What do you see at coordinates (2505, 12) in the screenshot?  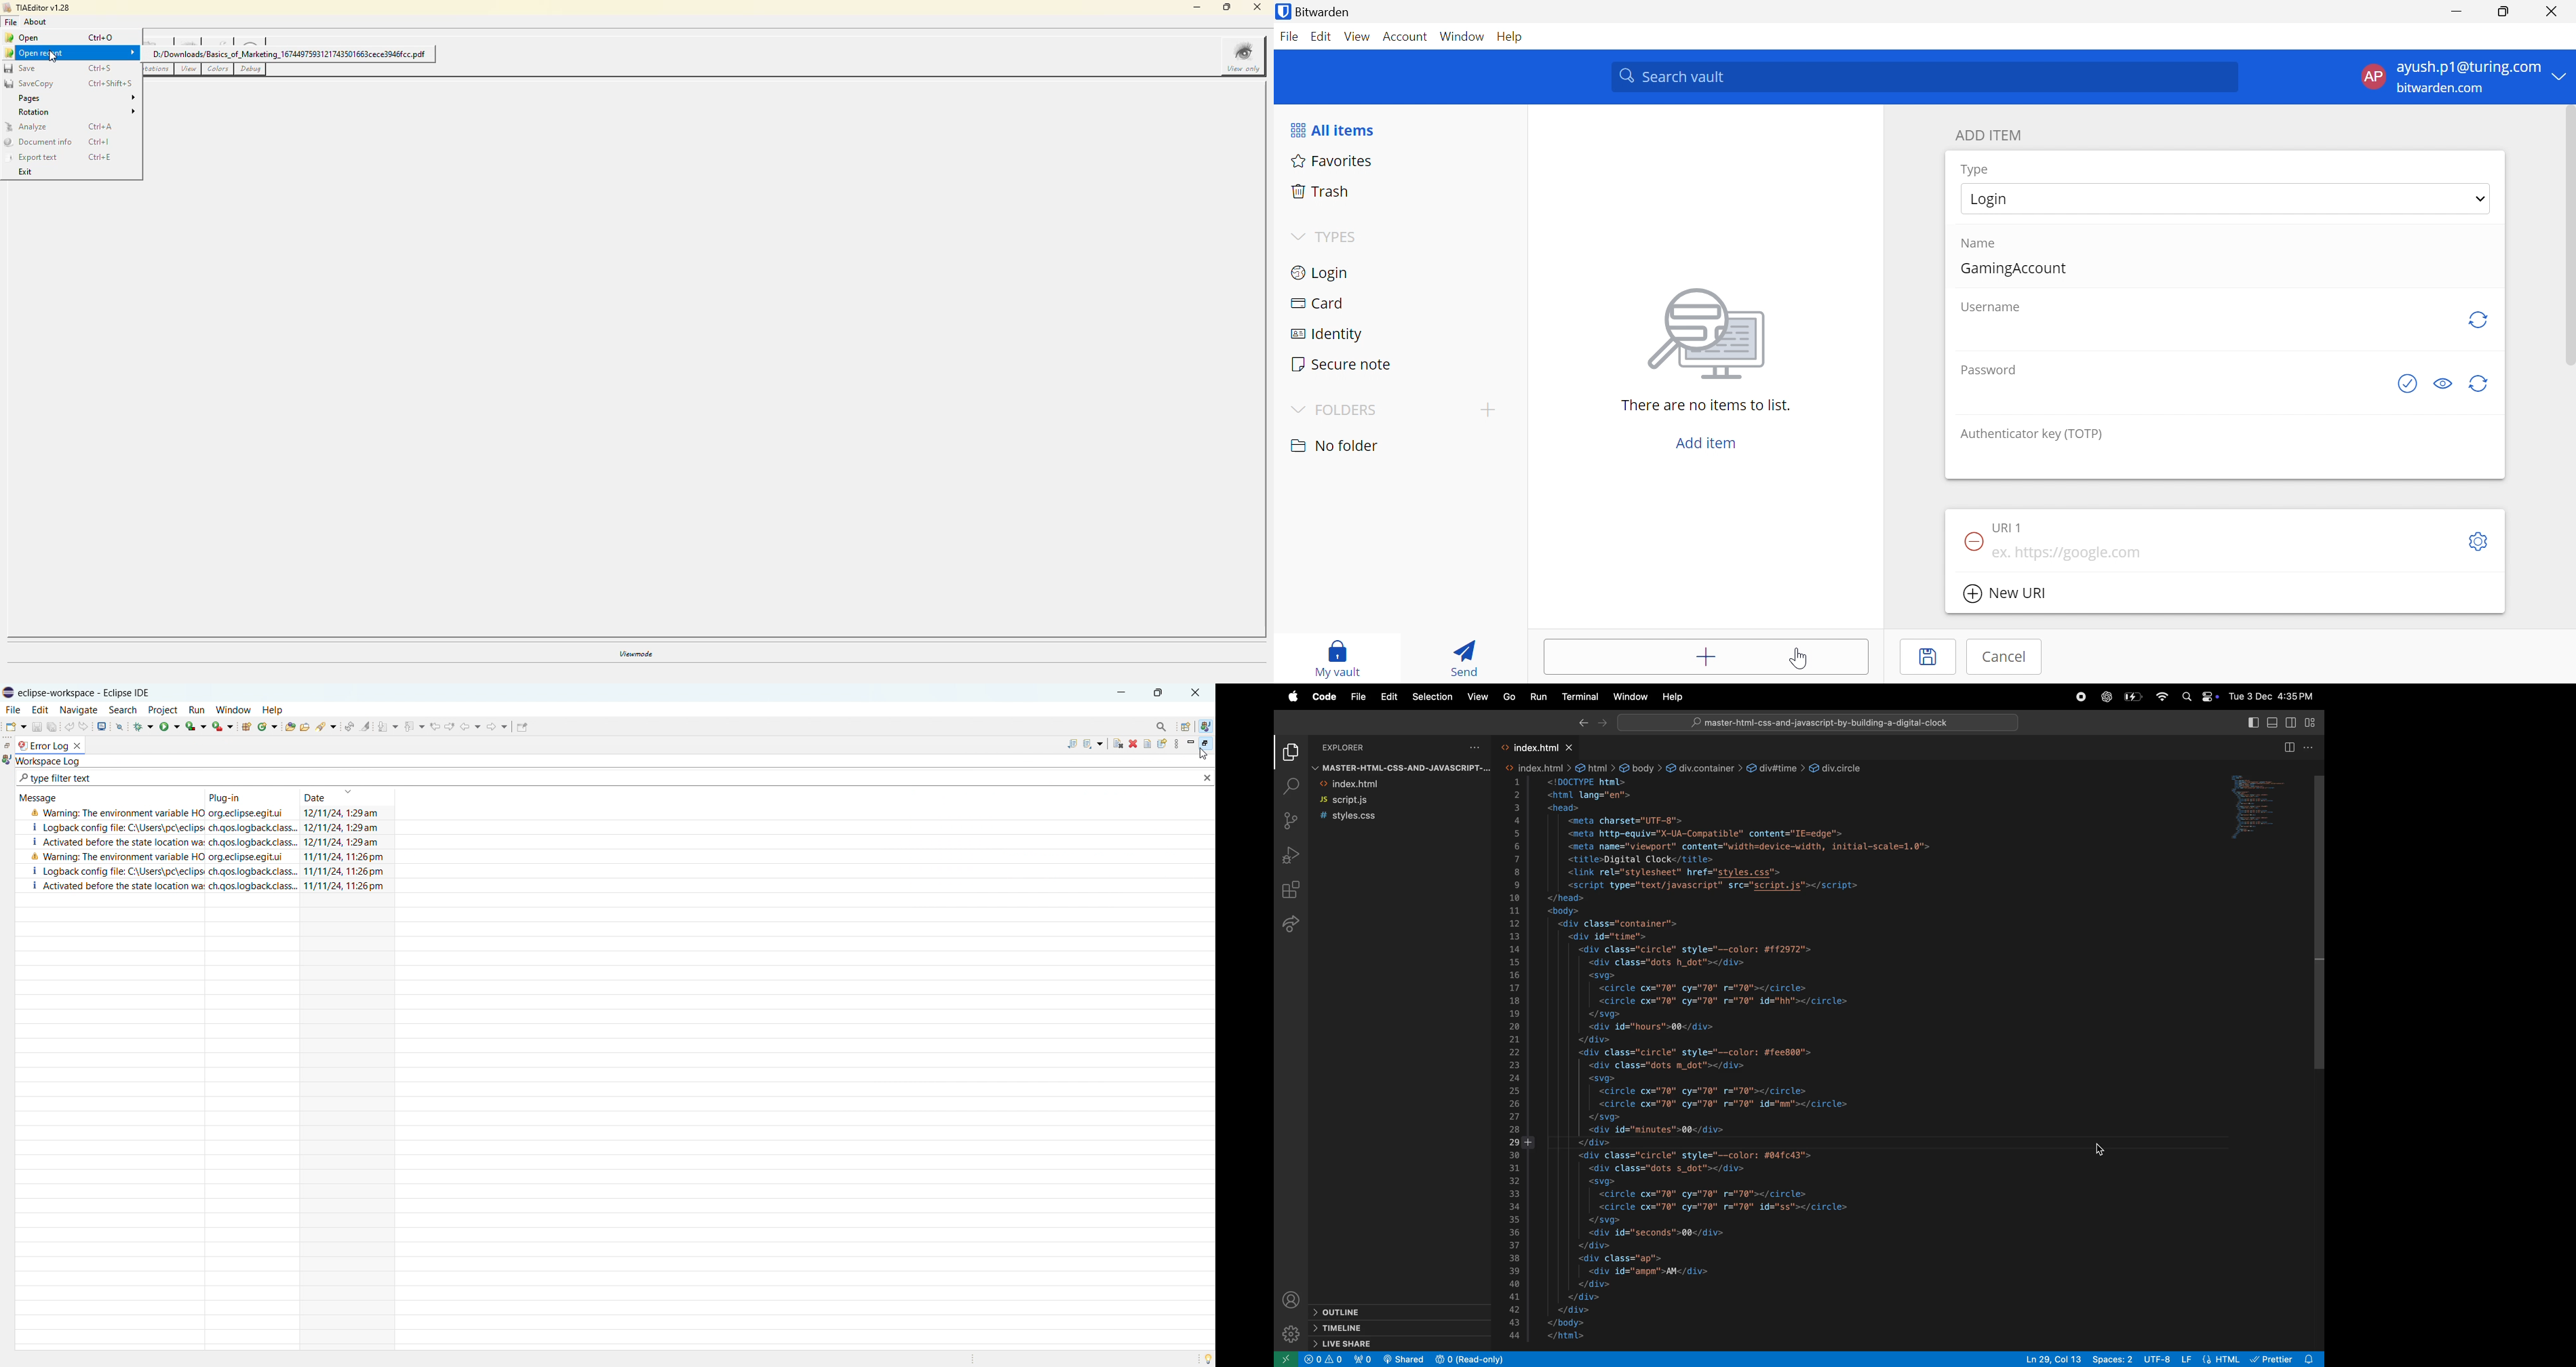 I see `Restore Down` at bounding box center [2505, 12].